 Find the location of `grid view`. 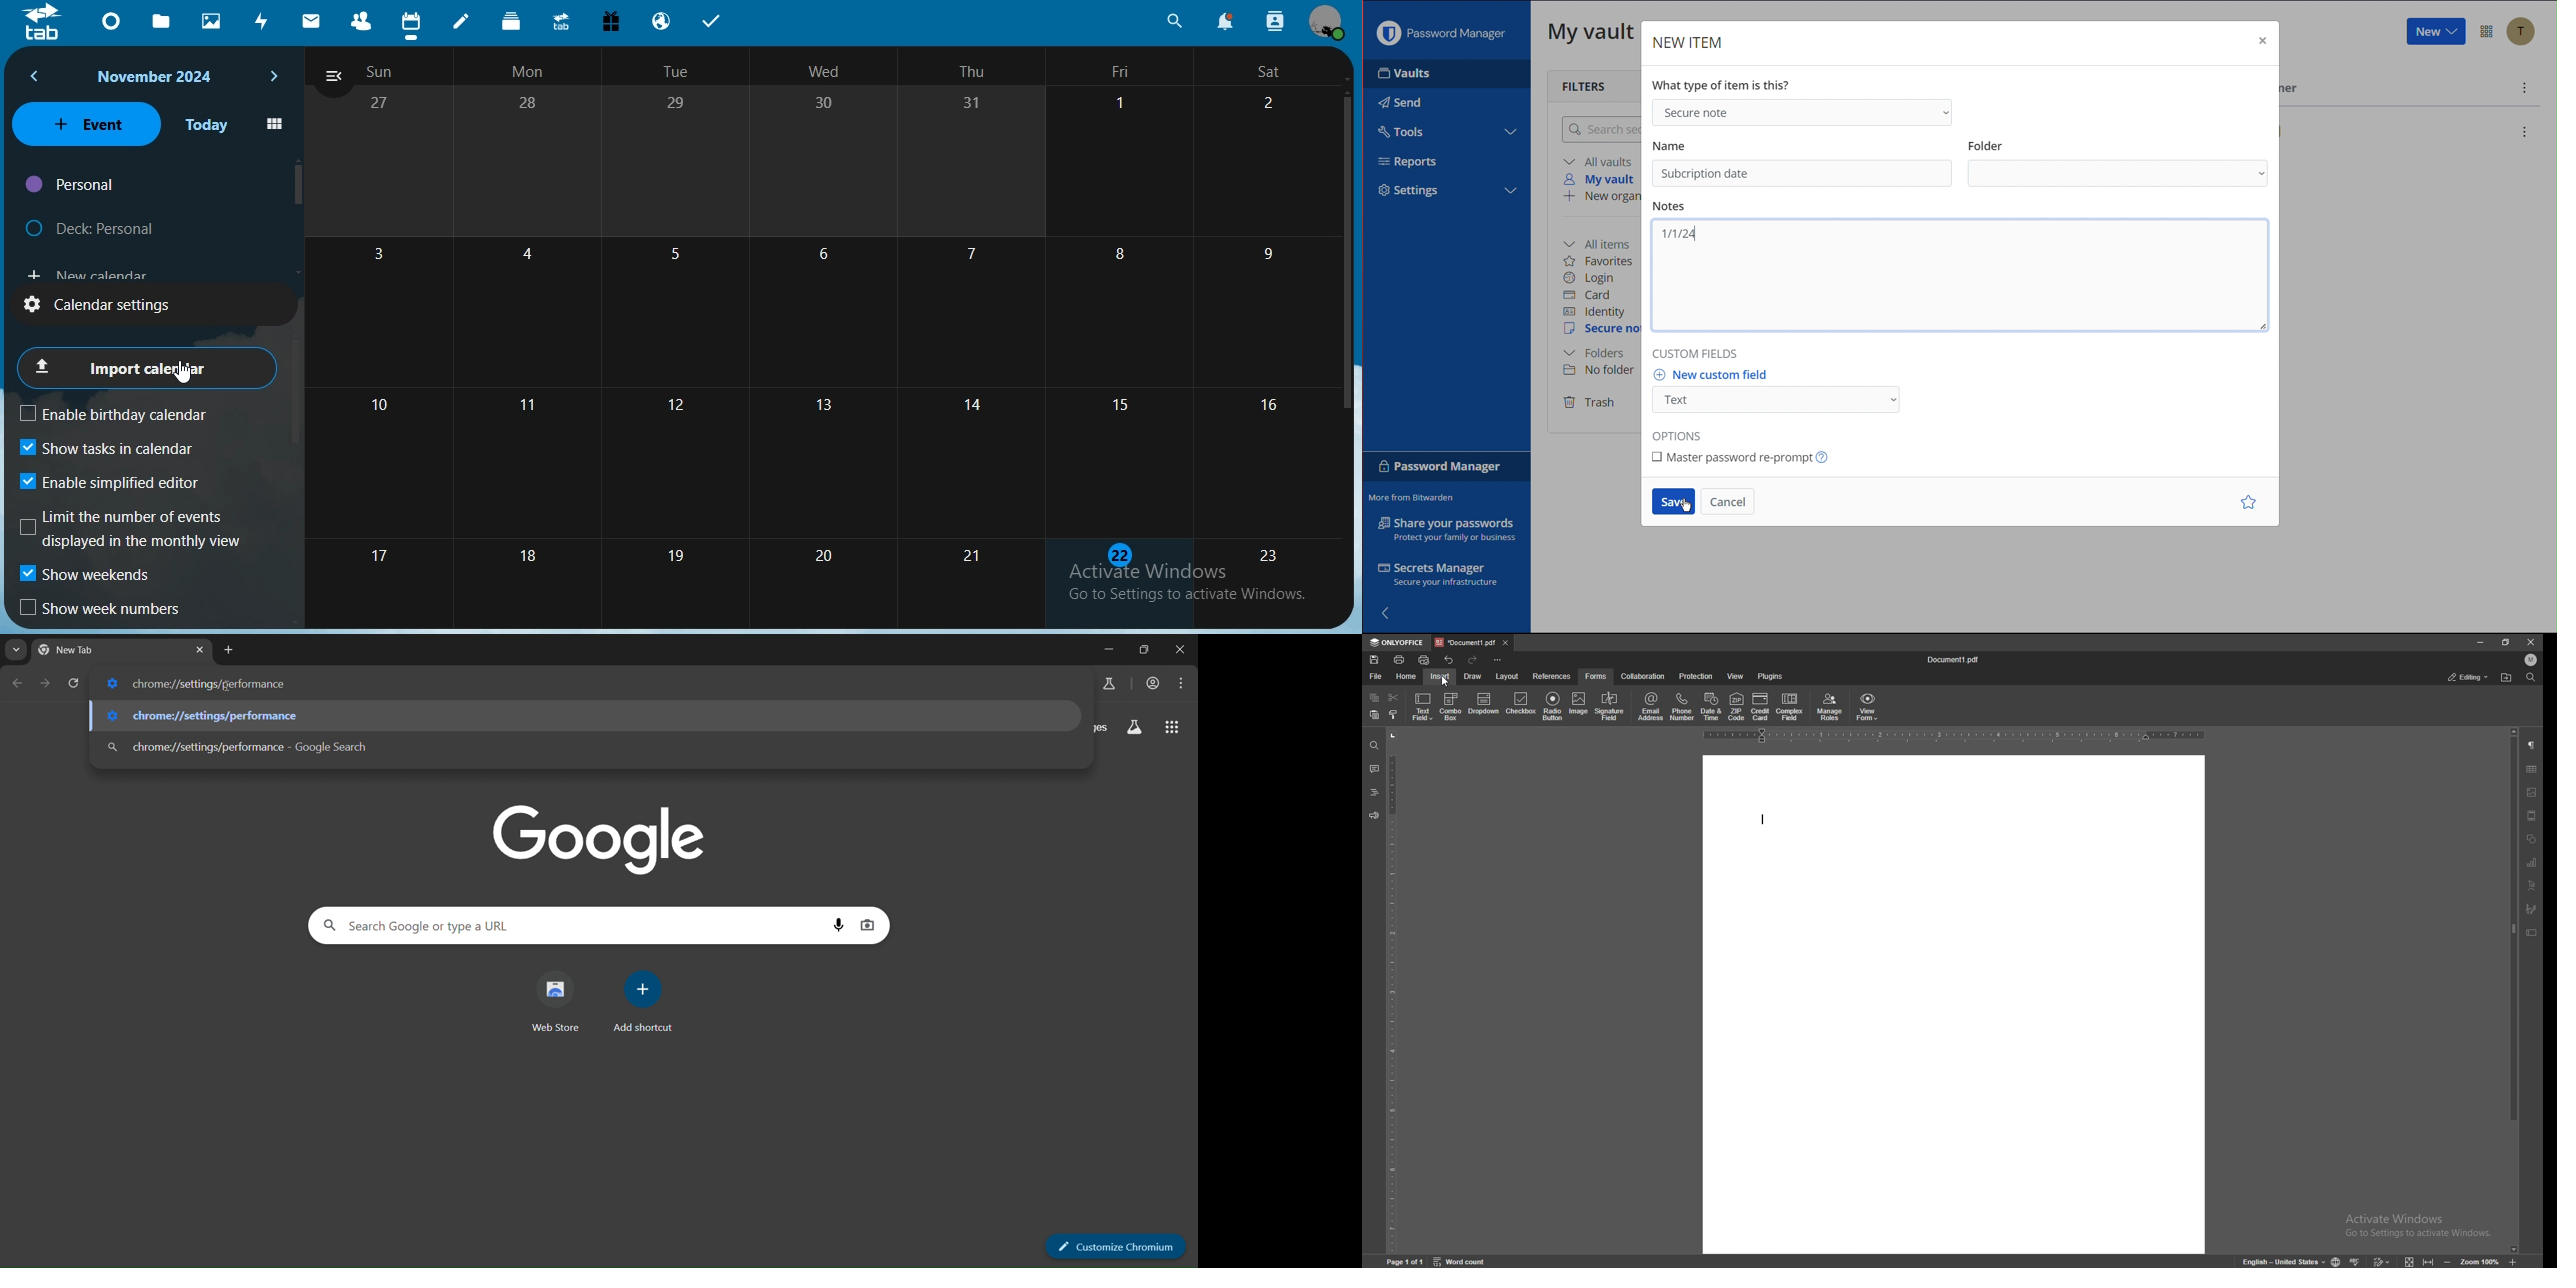

grid view is located at coordinates (274, 125).